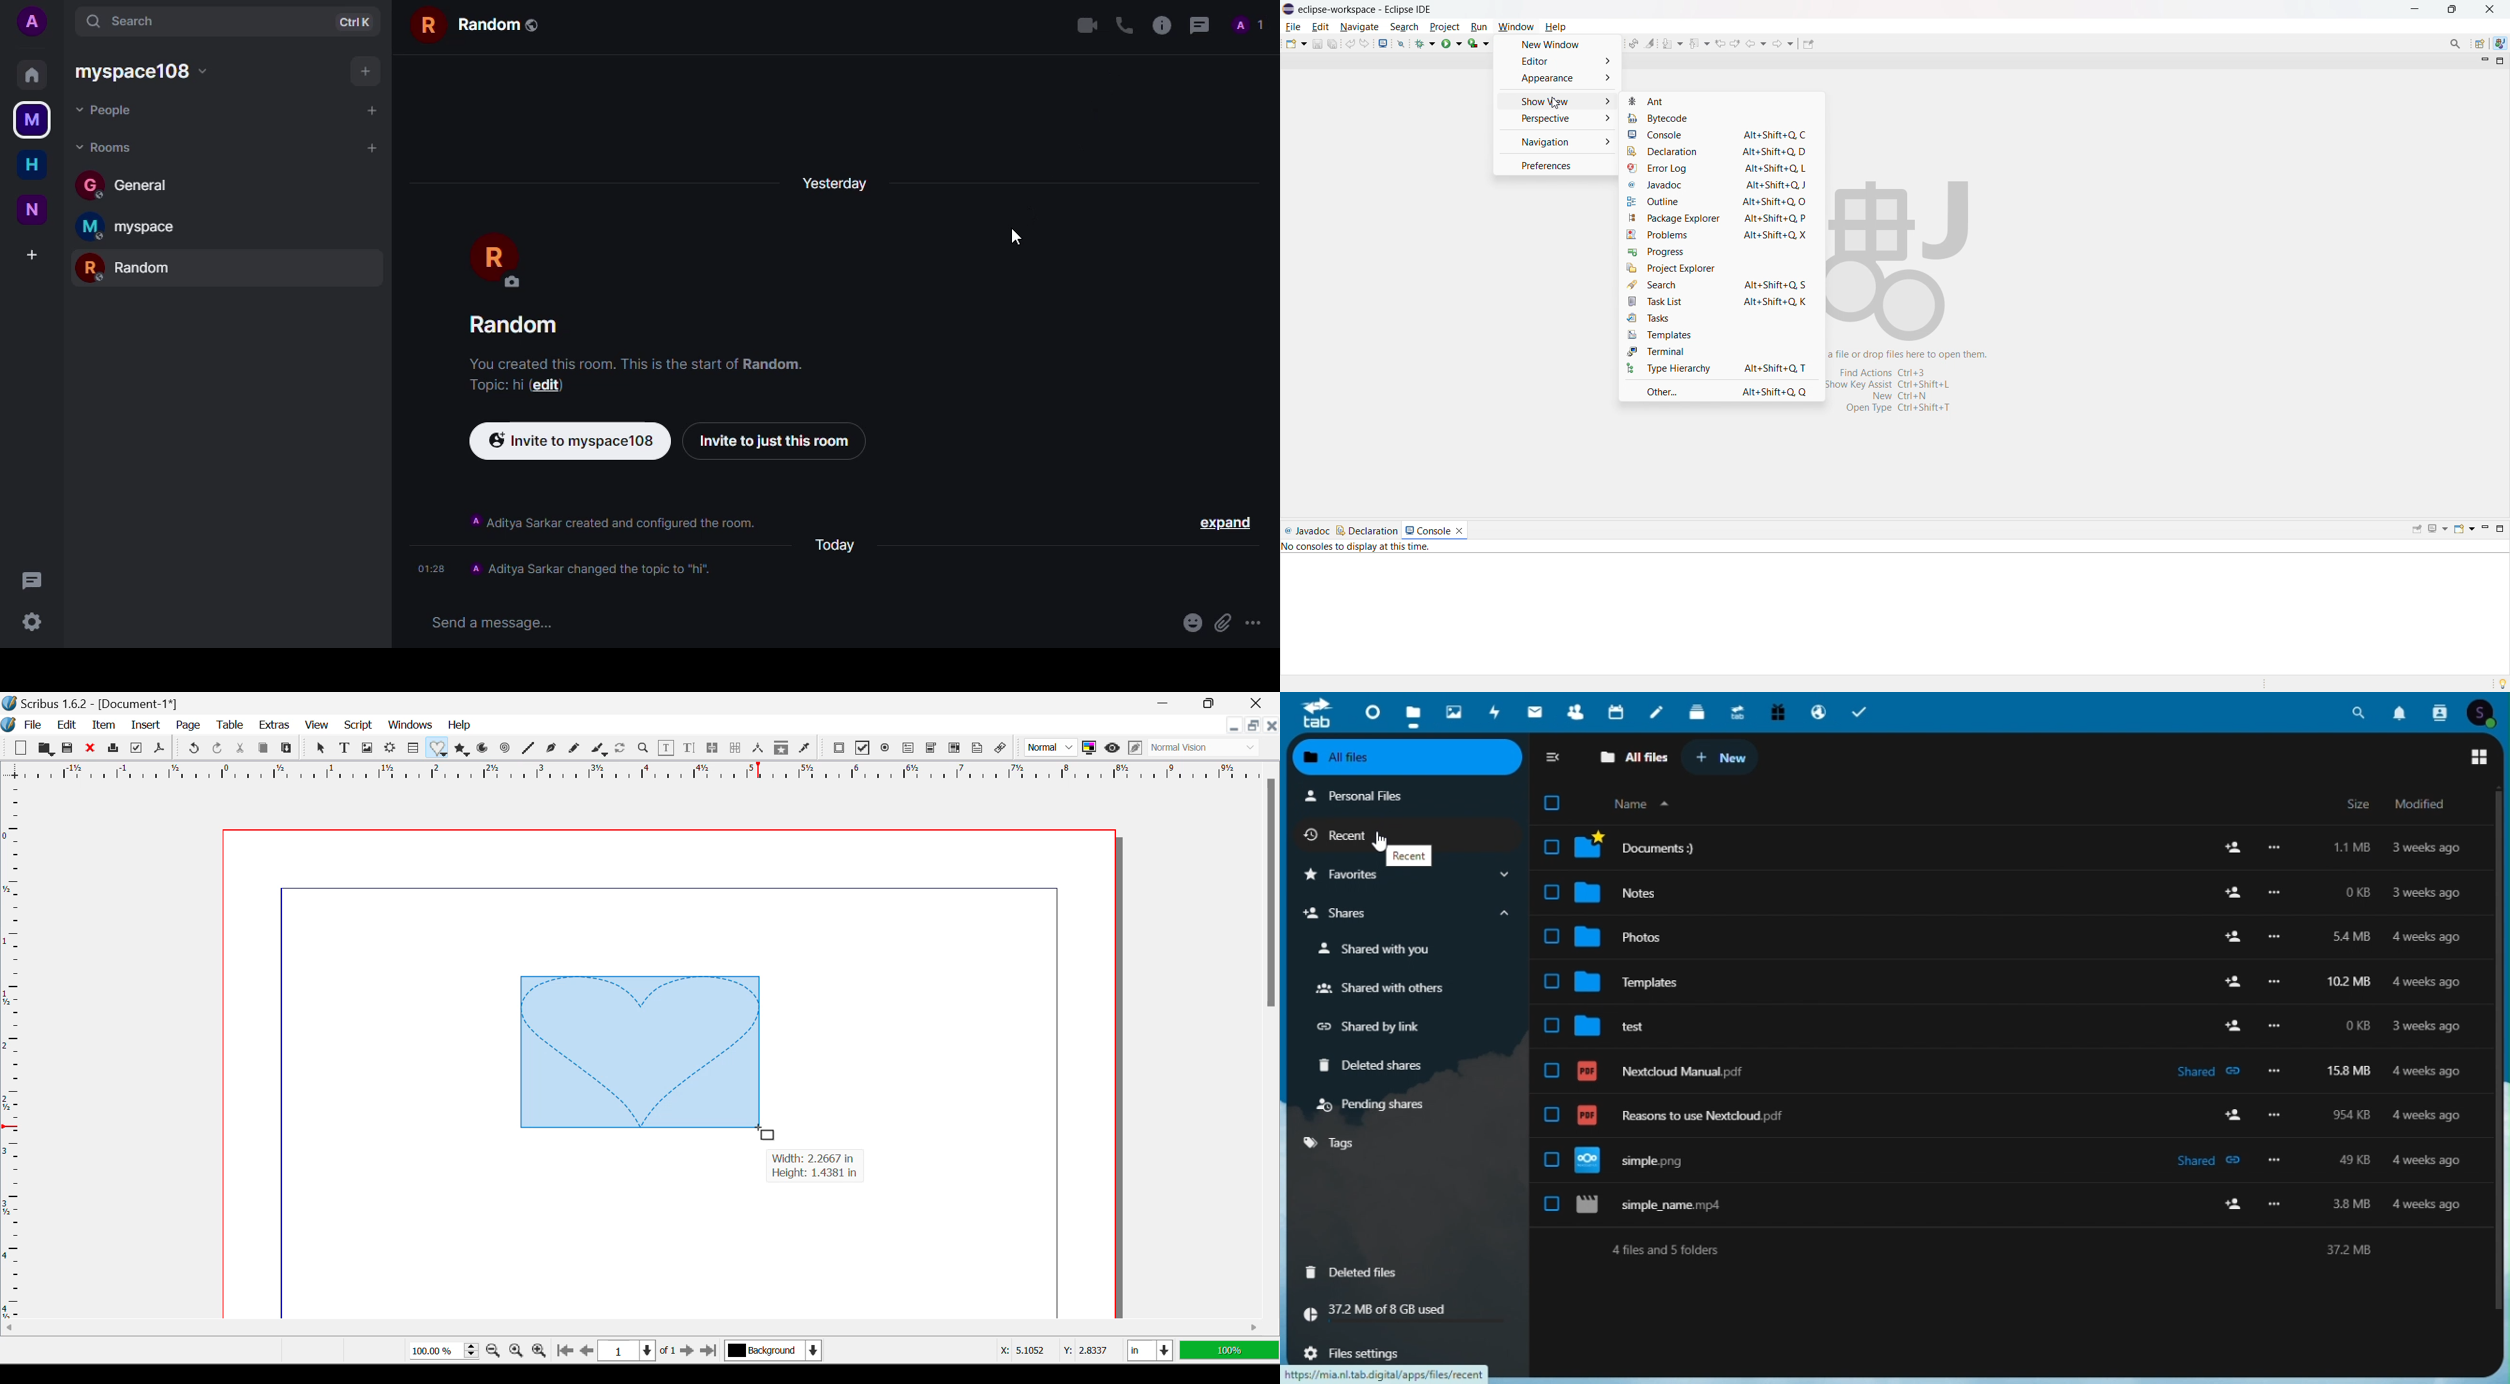 This screenshot has width=2520, height=1400. Describe the element at coordinates (493, 1352) in the screenshot. I see `Zoom Out` at that location.